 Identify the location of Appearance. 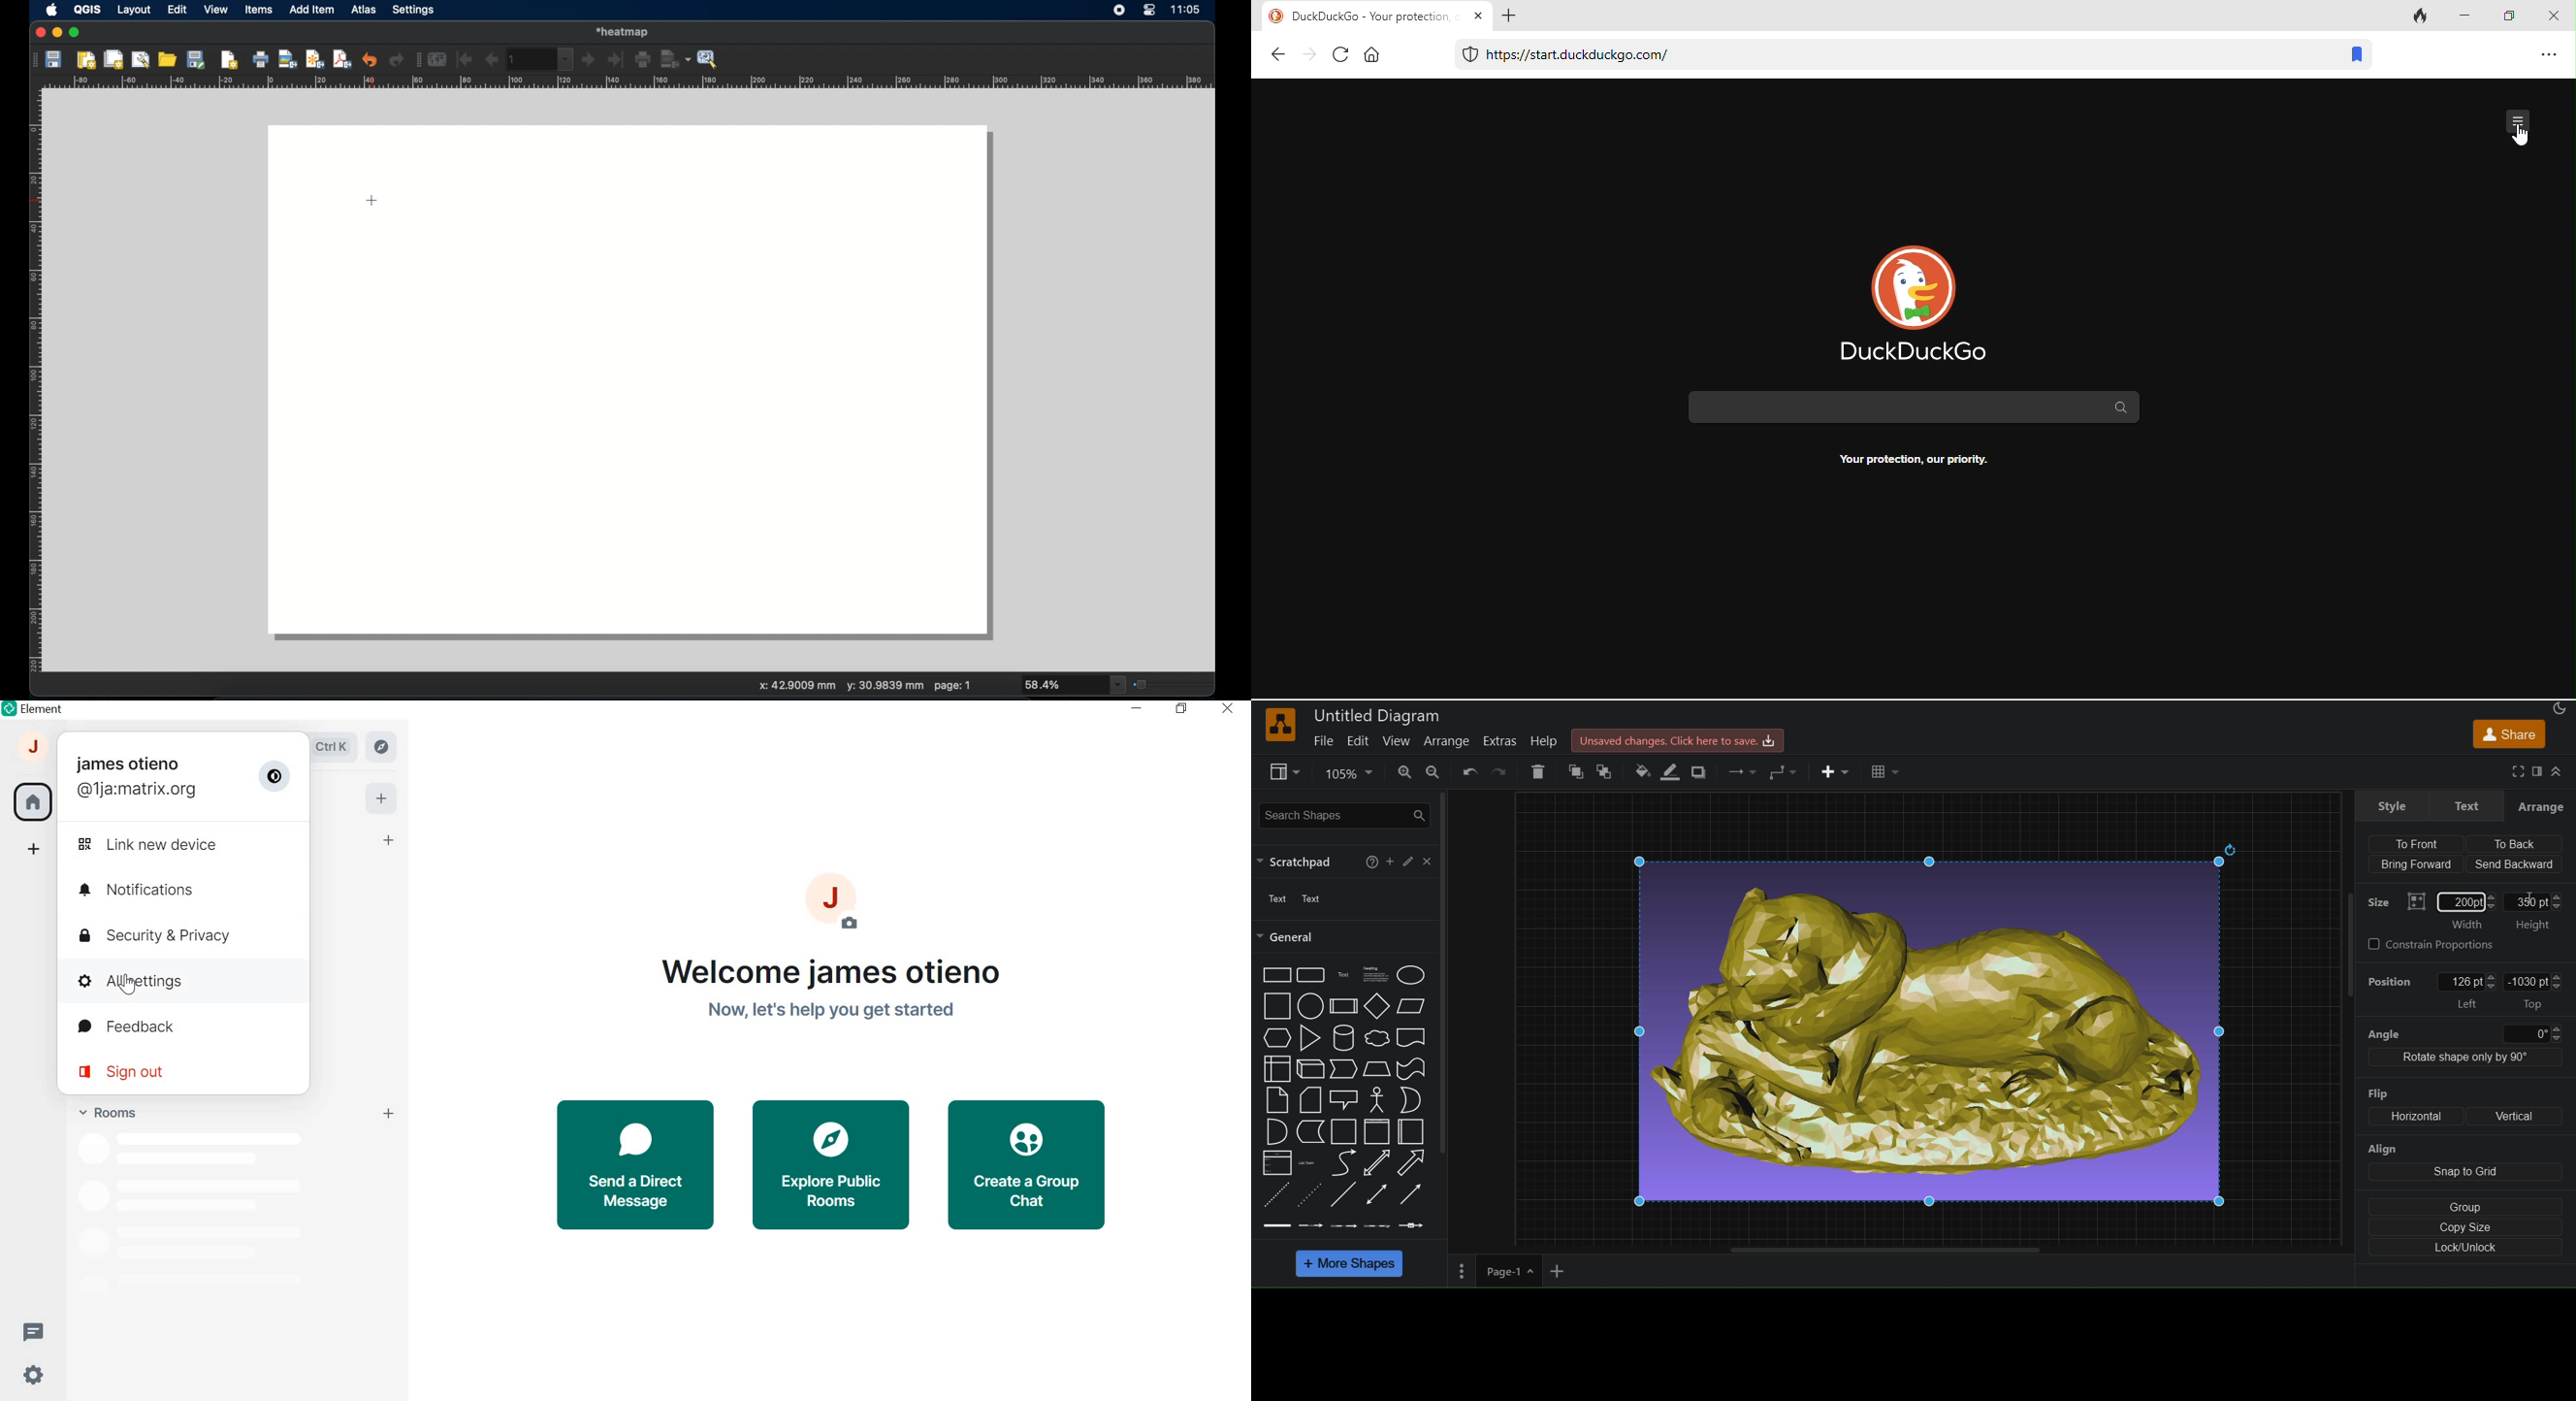
(2558, 708).